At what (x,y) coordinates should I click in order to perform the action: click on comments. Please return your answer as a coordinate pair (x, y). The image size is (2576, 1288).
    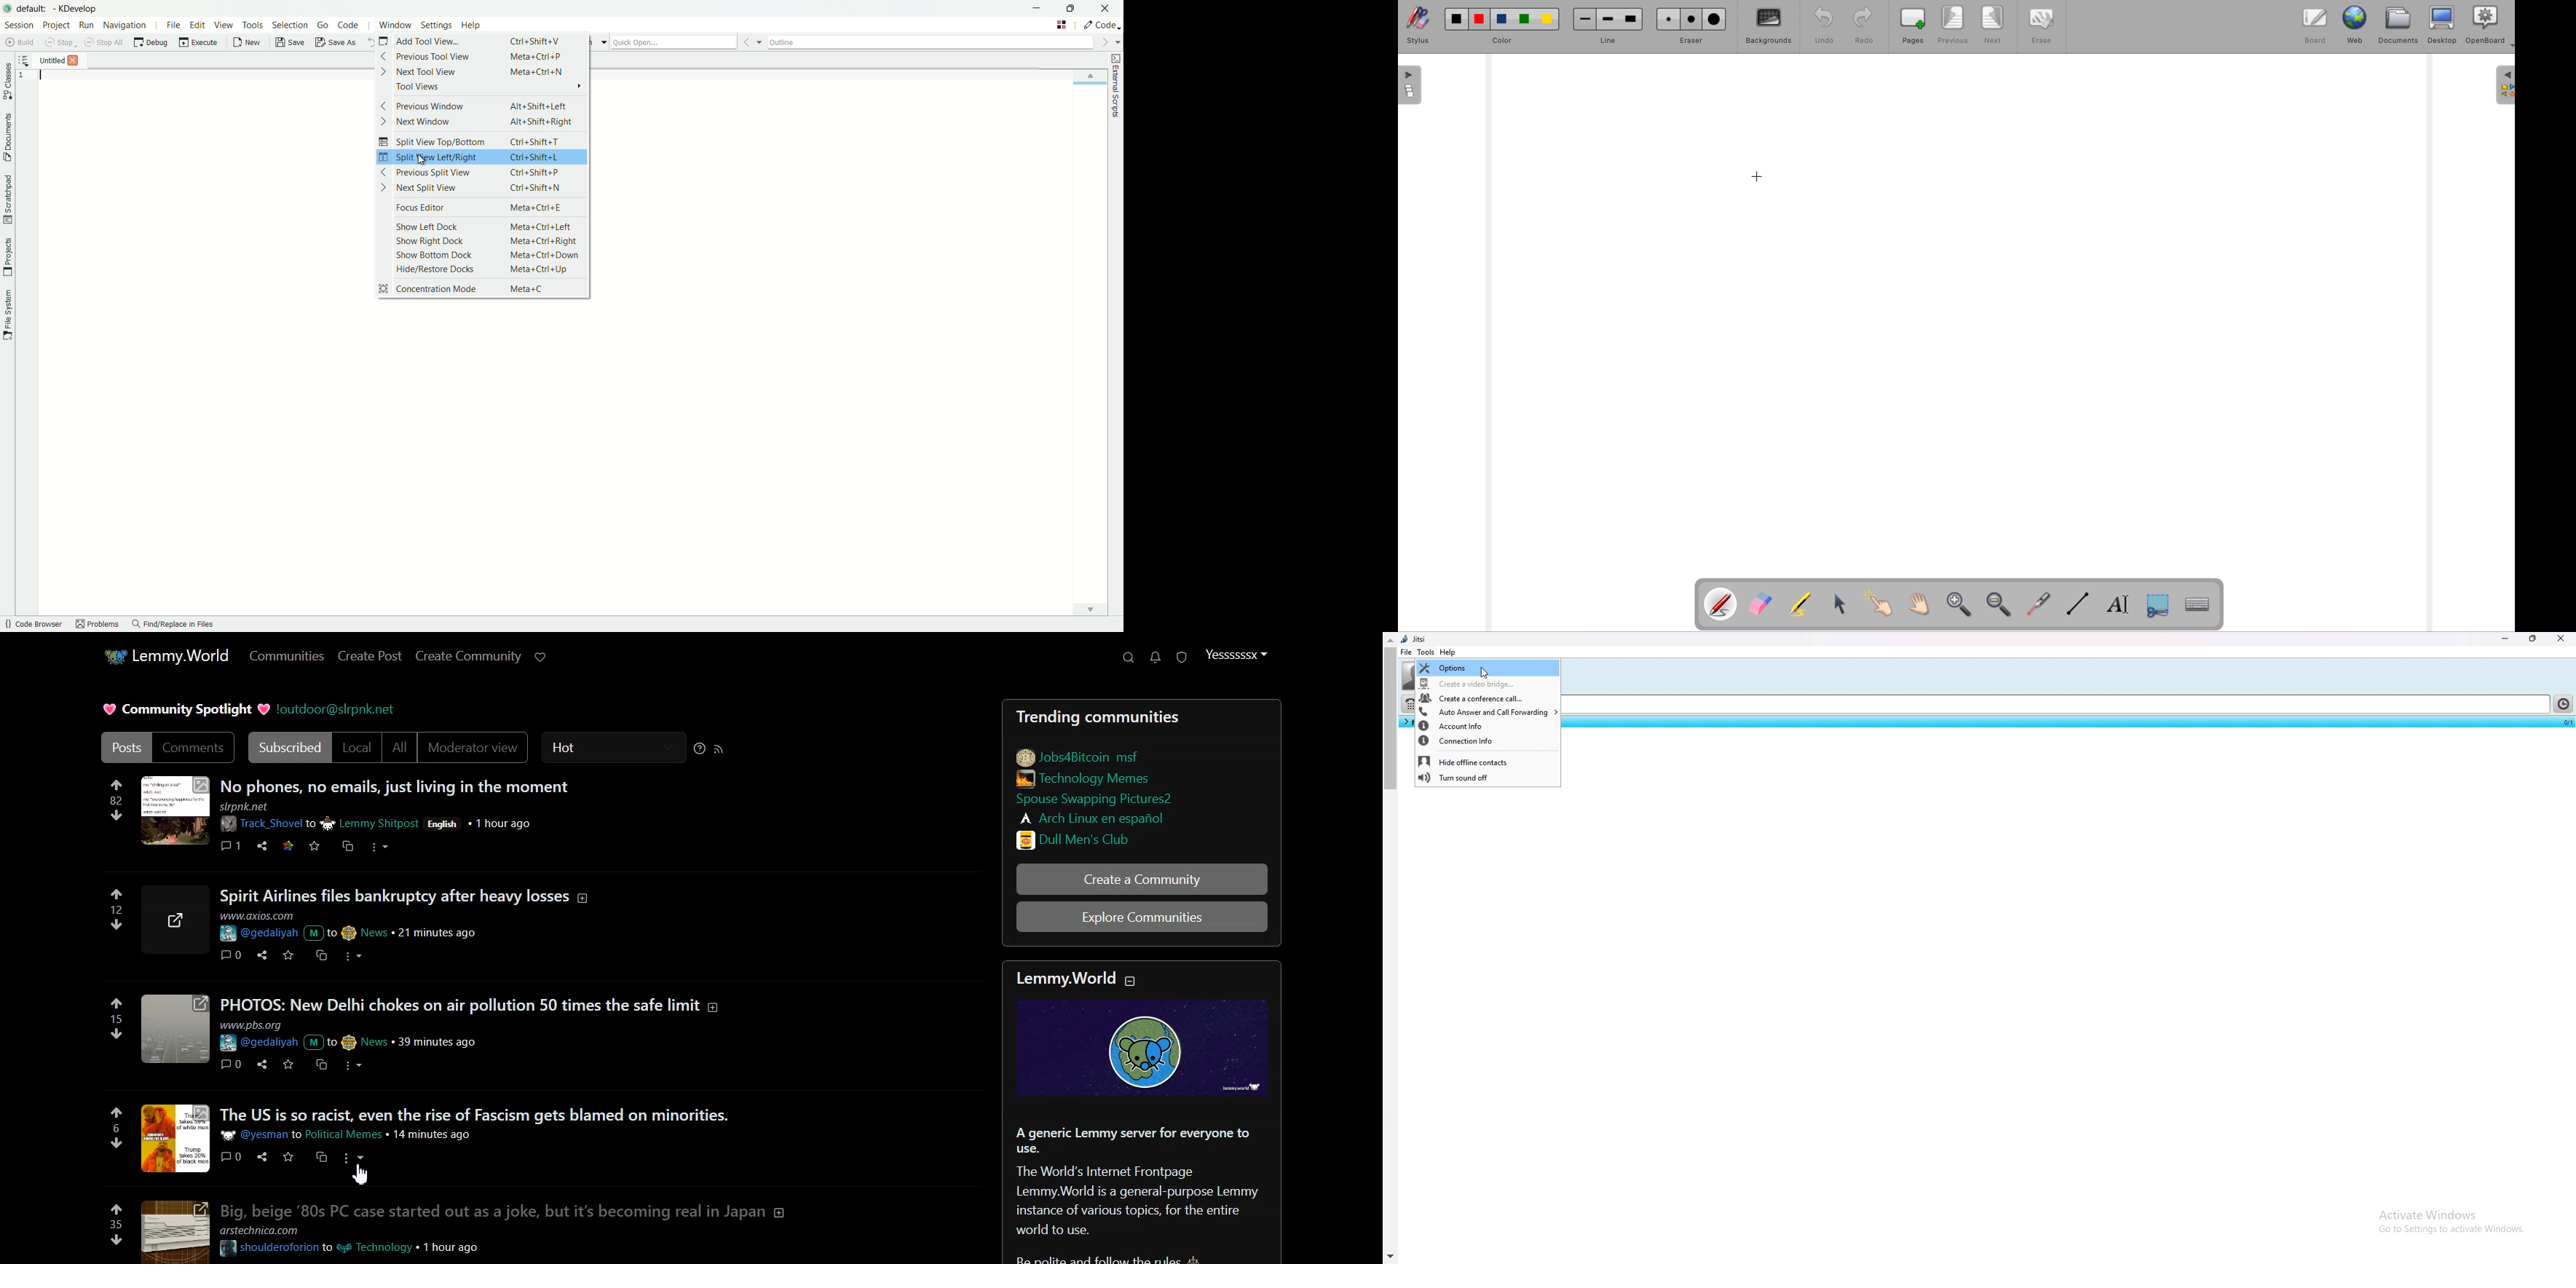
    Looking at the image, I should click on (232, 1063).